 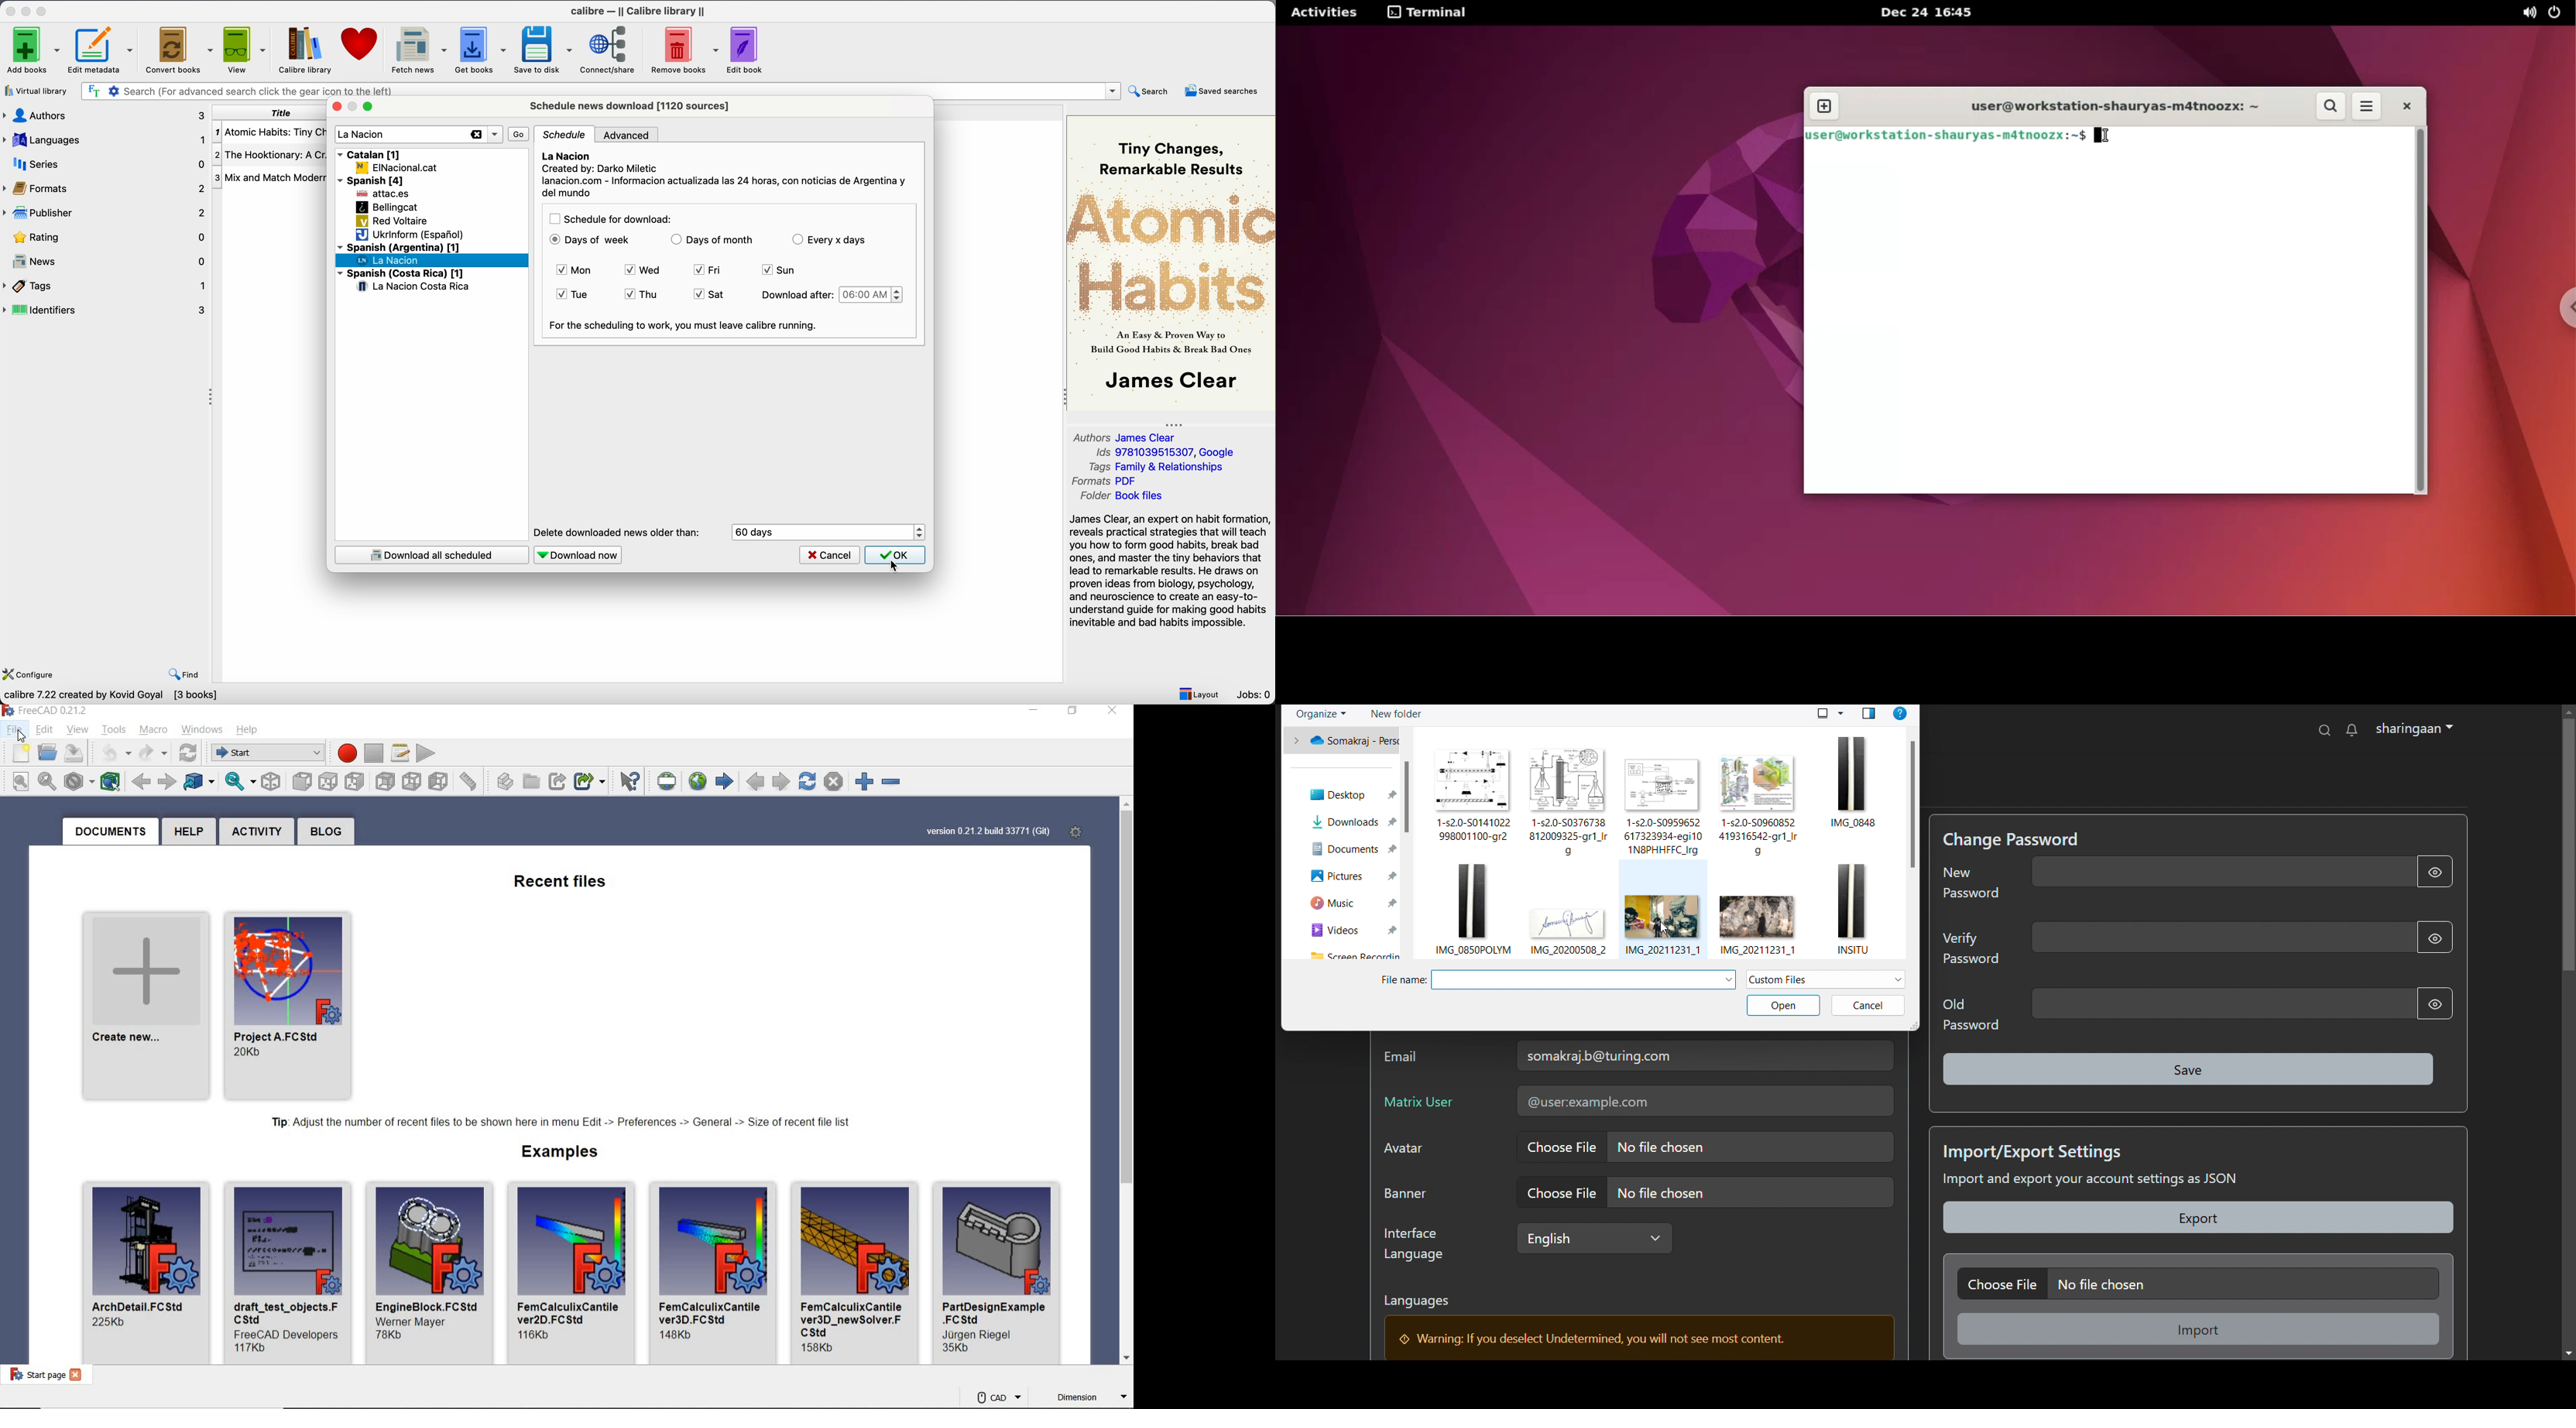 What do you see at coordinates (1224, 90) in the screenshot?
I see `saved searches` at bounding box center [1224, 90].